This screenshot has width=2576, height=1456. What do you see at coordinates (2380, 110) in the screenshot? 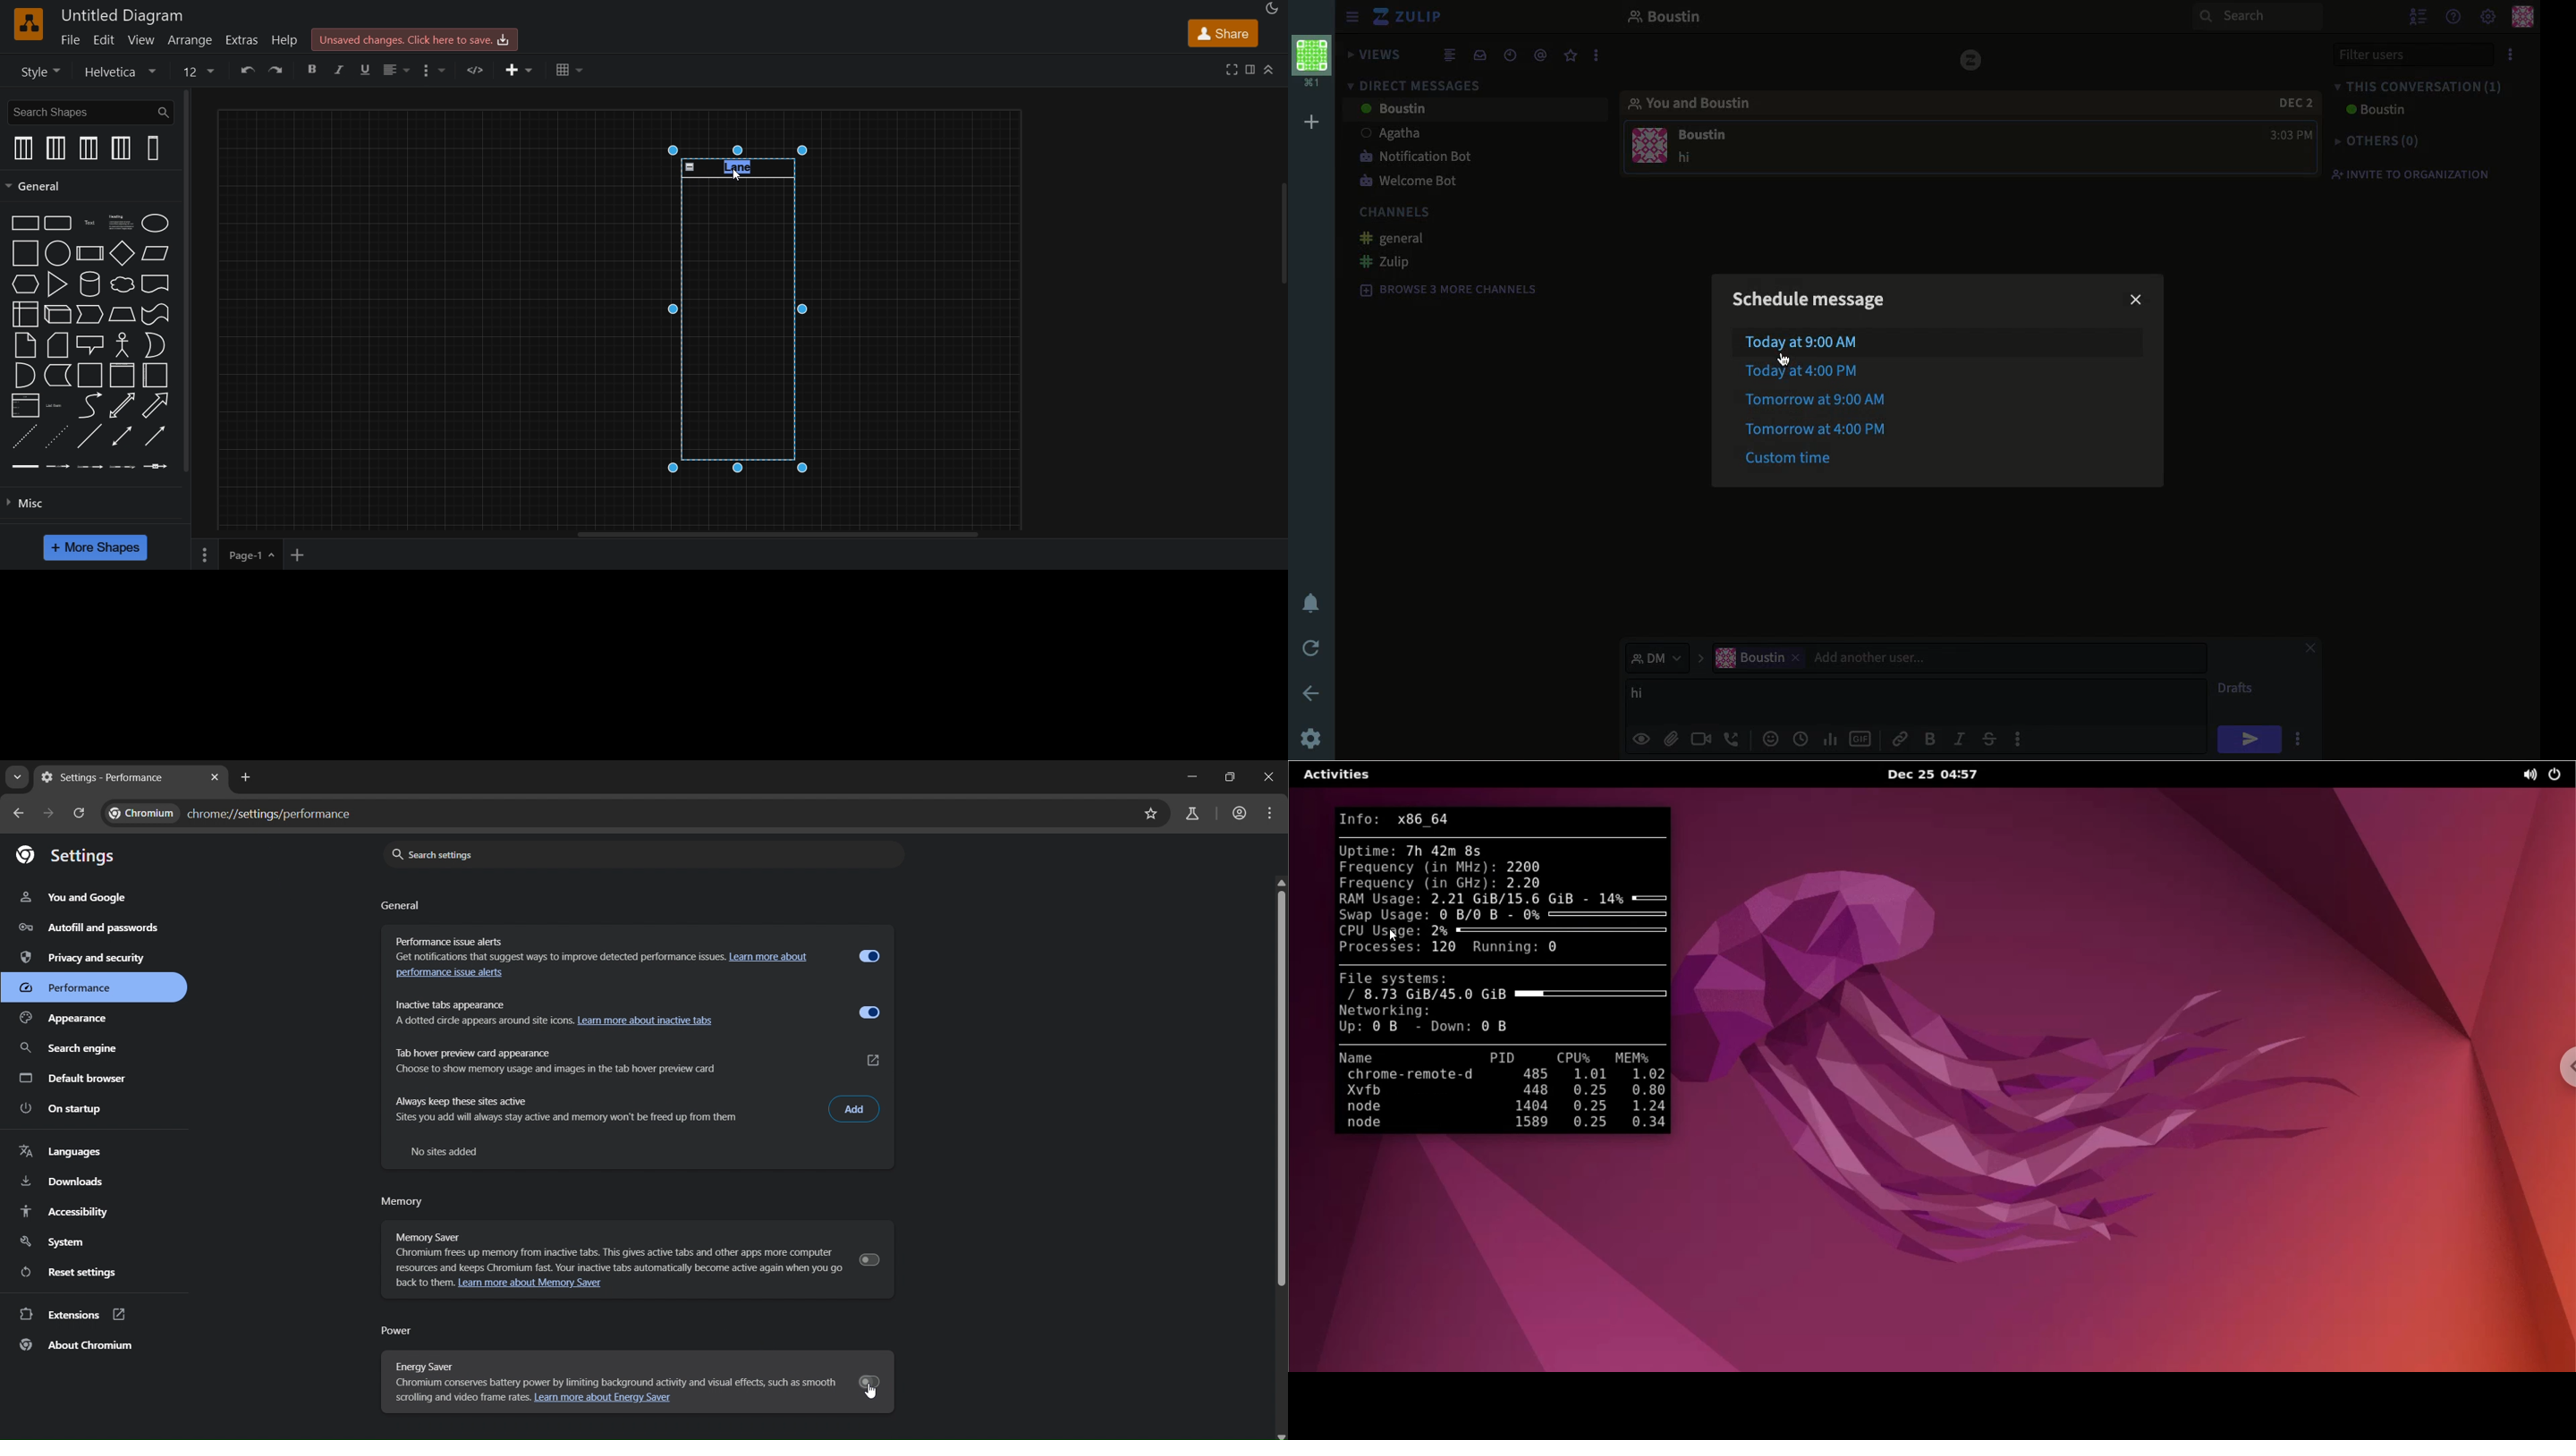
I see `Boustin` at bounding box center [2380, 110].